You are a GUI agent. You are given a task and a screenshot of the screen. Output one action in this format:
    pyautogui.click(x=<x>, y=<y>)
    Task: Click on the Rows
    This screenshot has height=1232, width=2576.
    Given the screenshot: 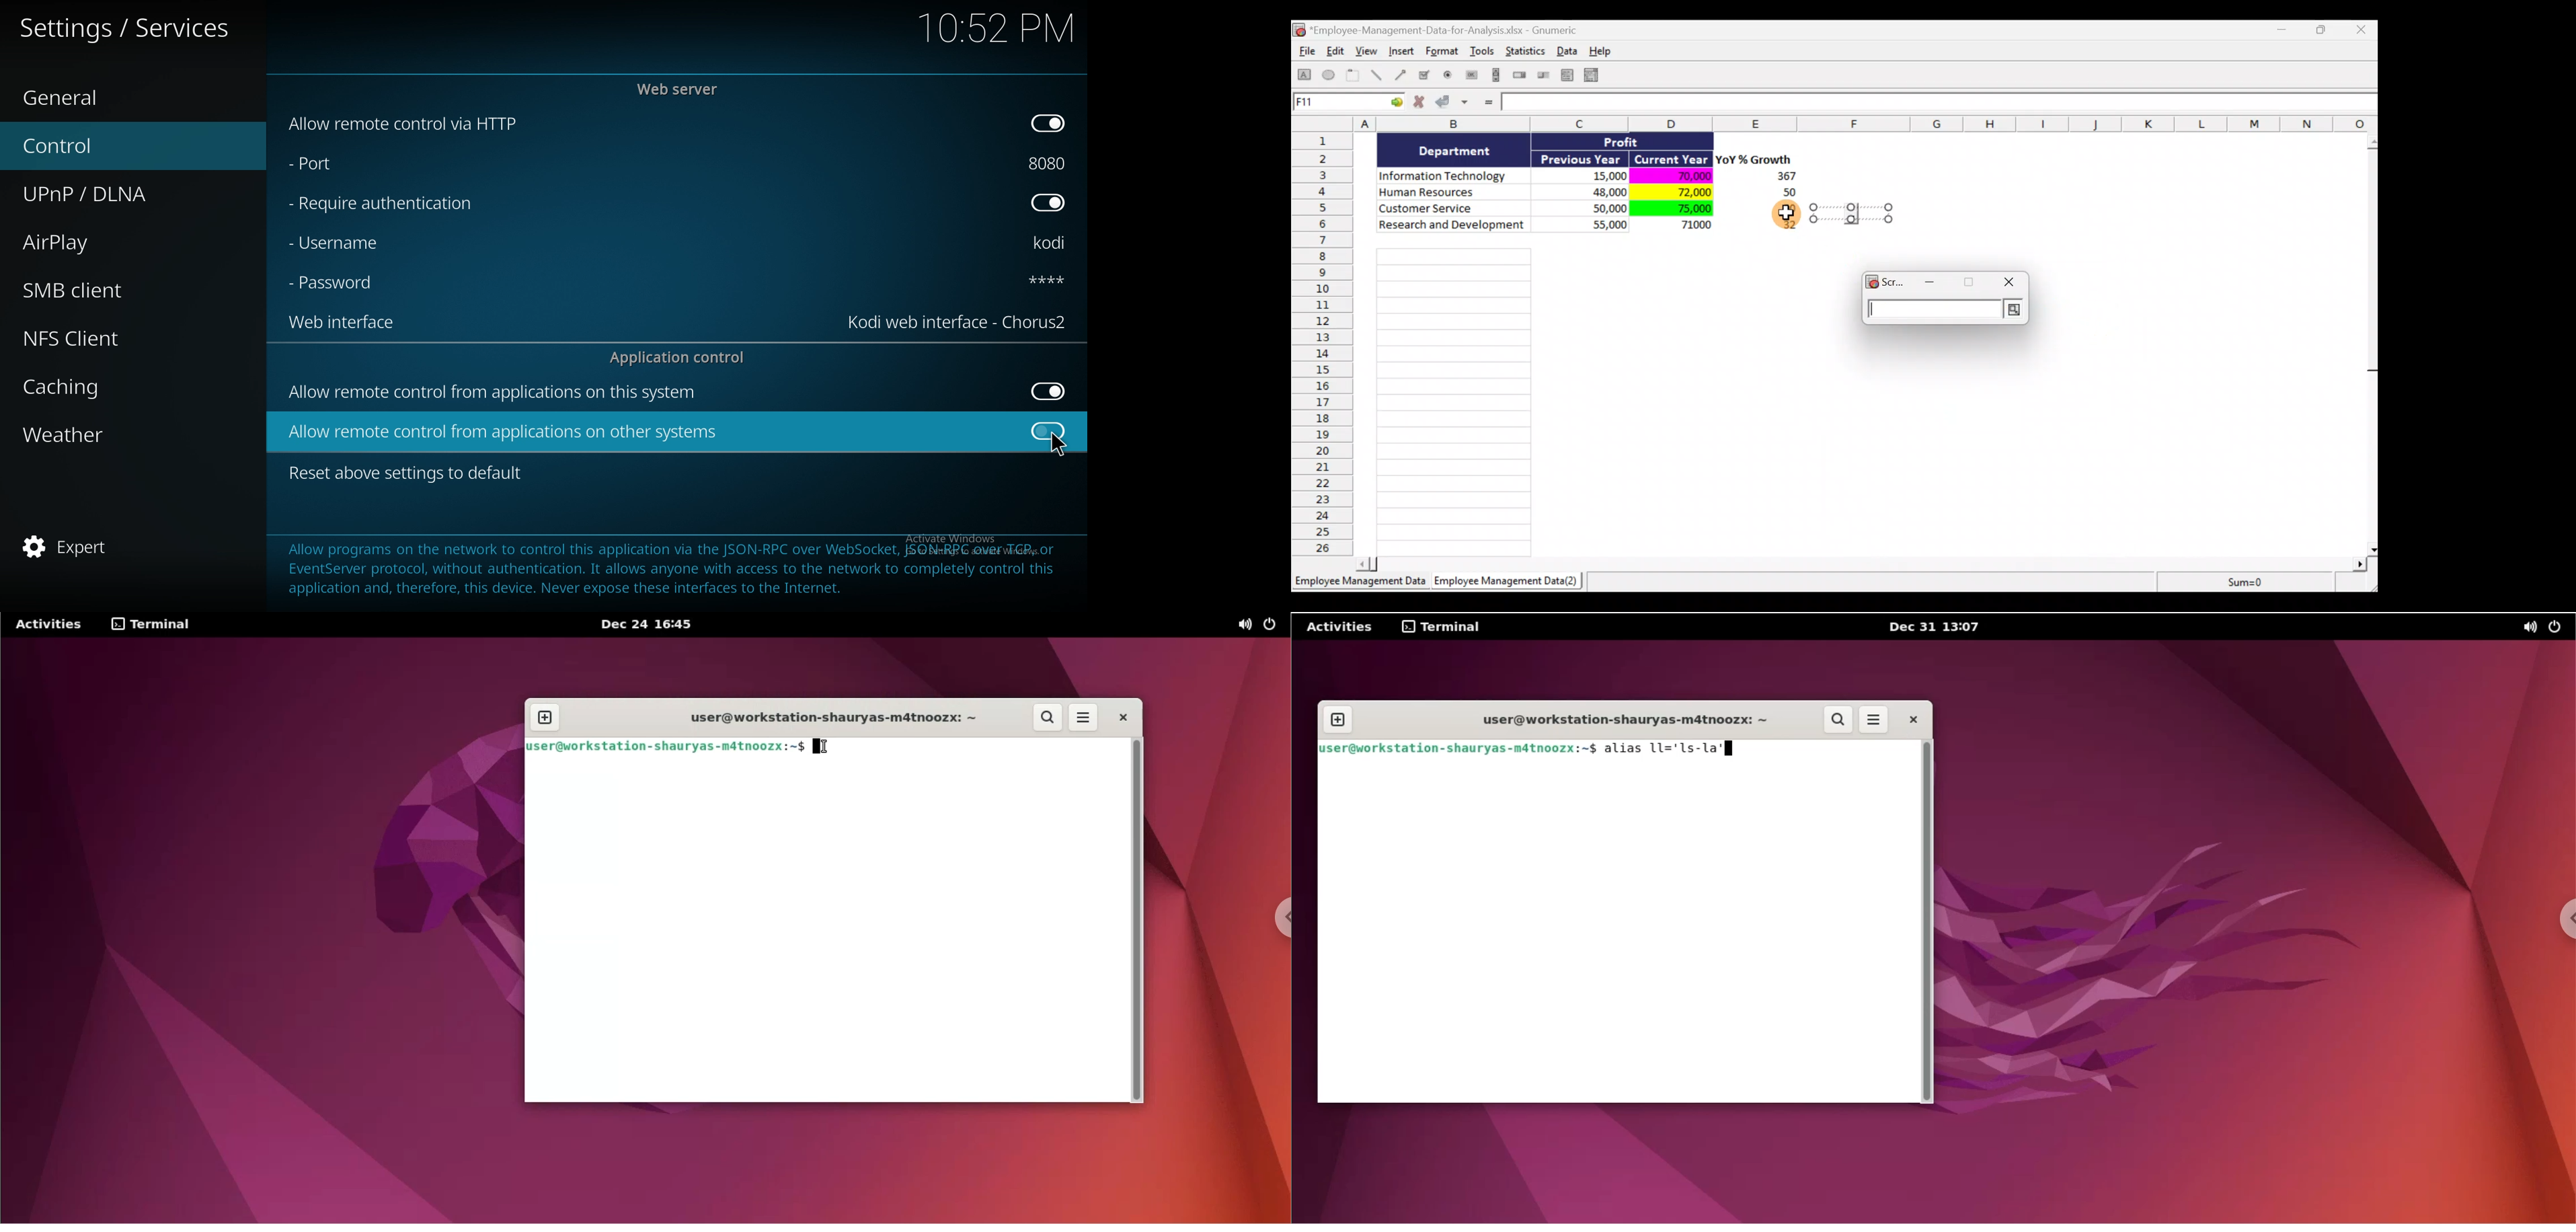 What is the action you would take?
    pyautogui.click(x=1326, y=343)
    